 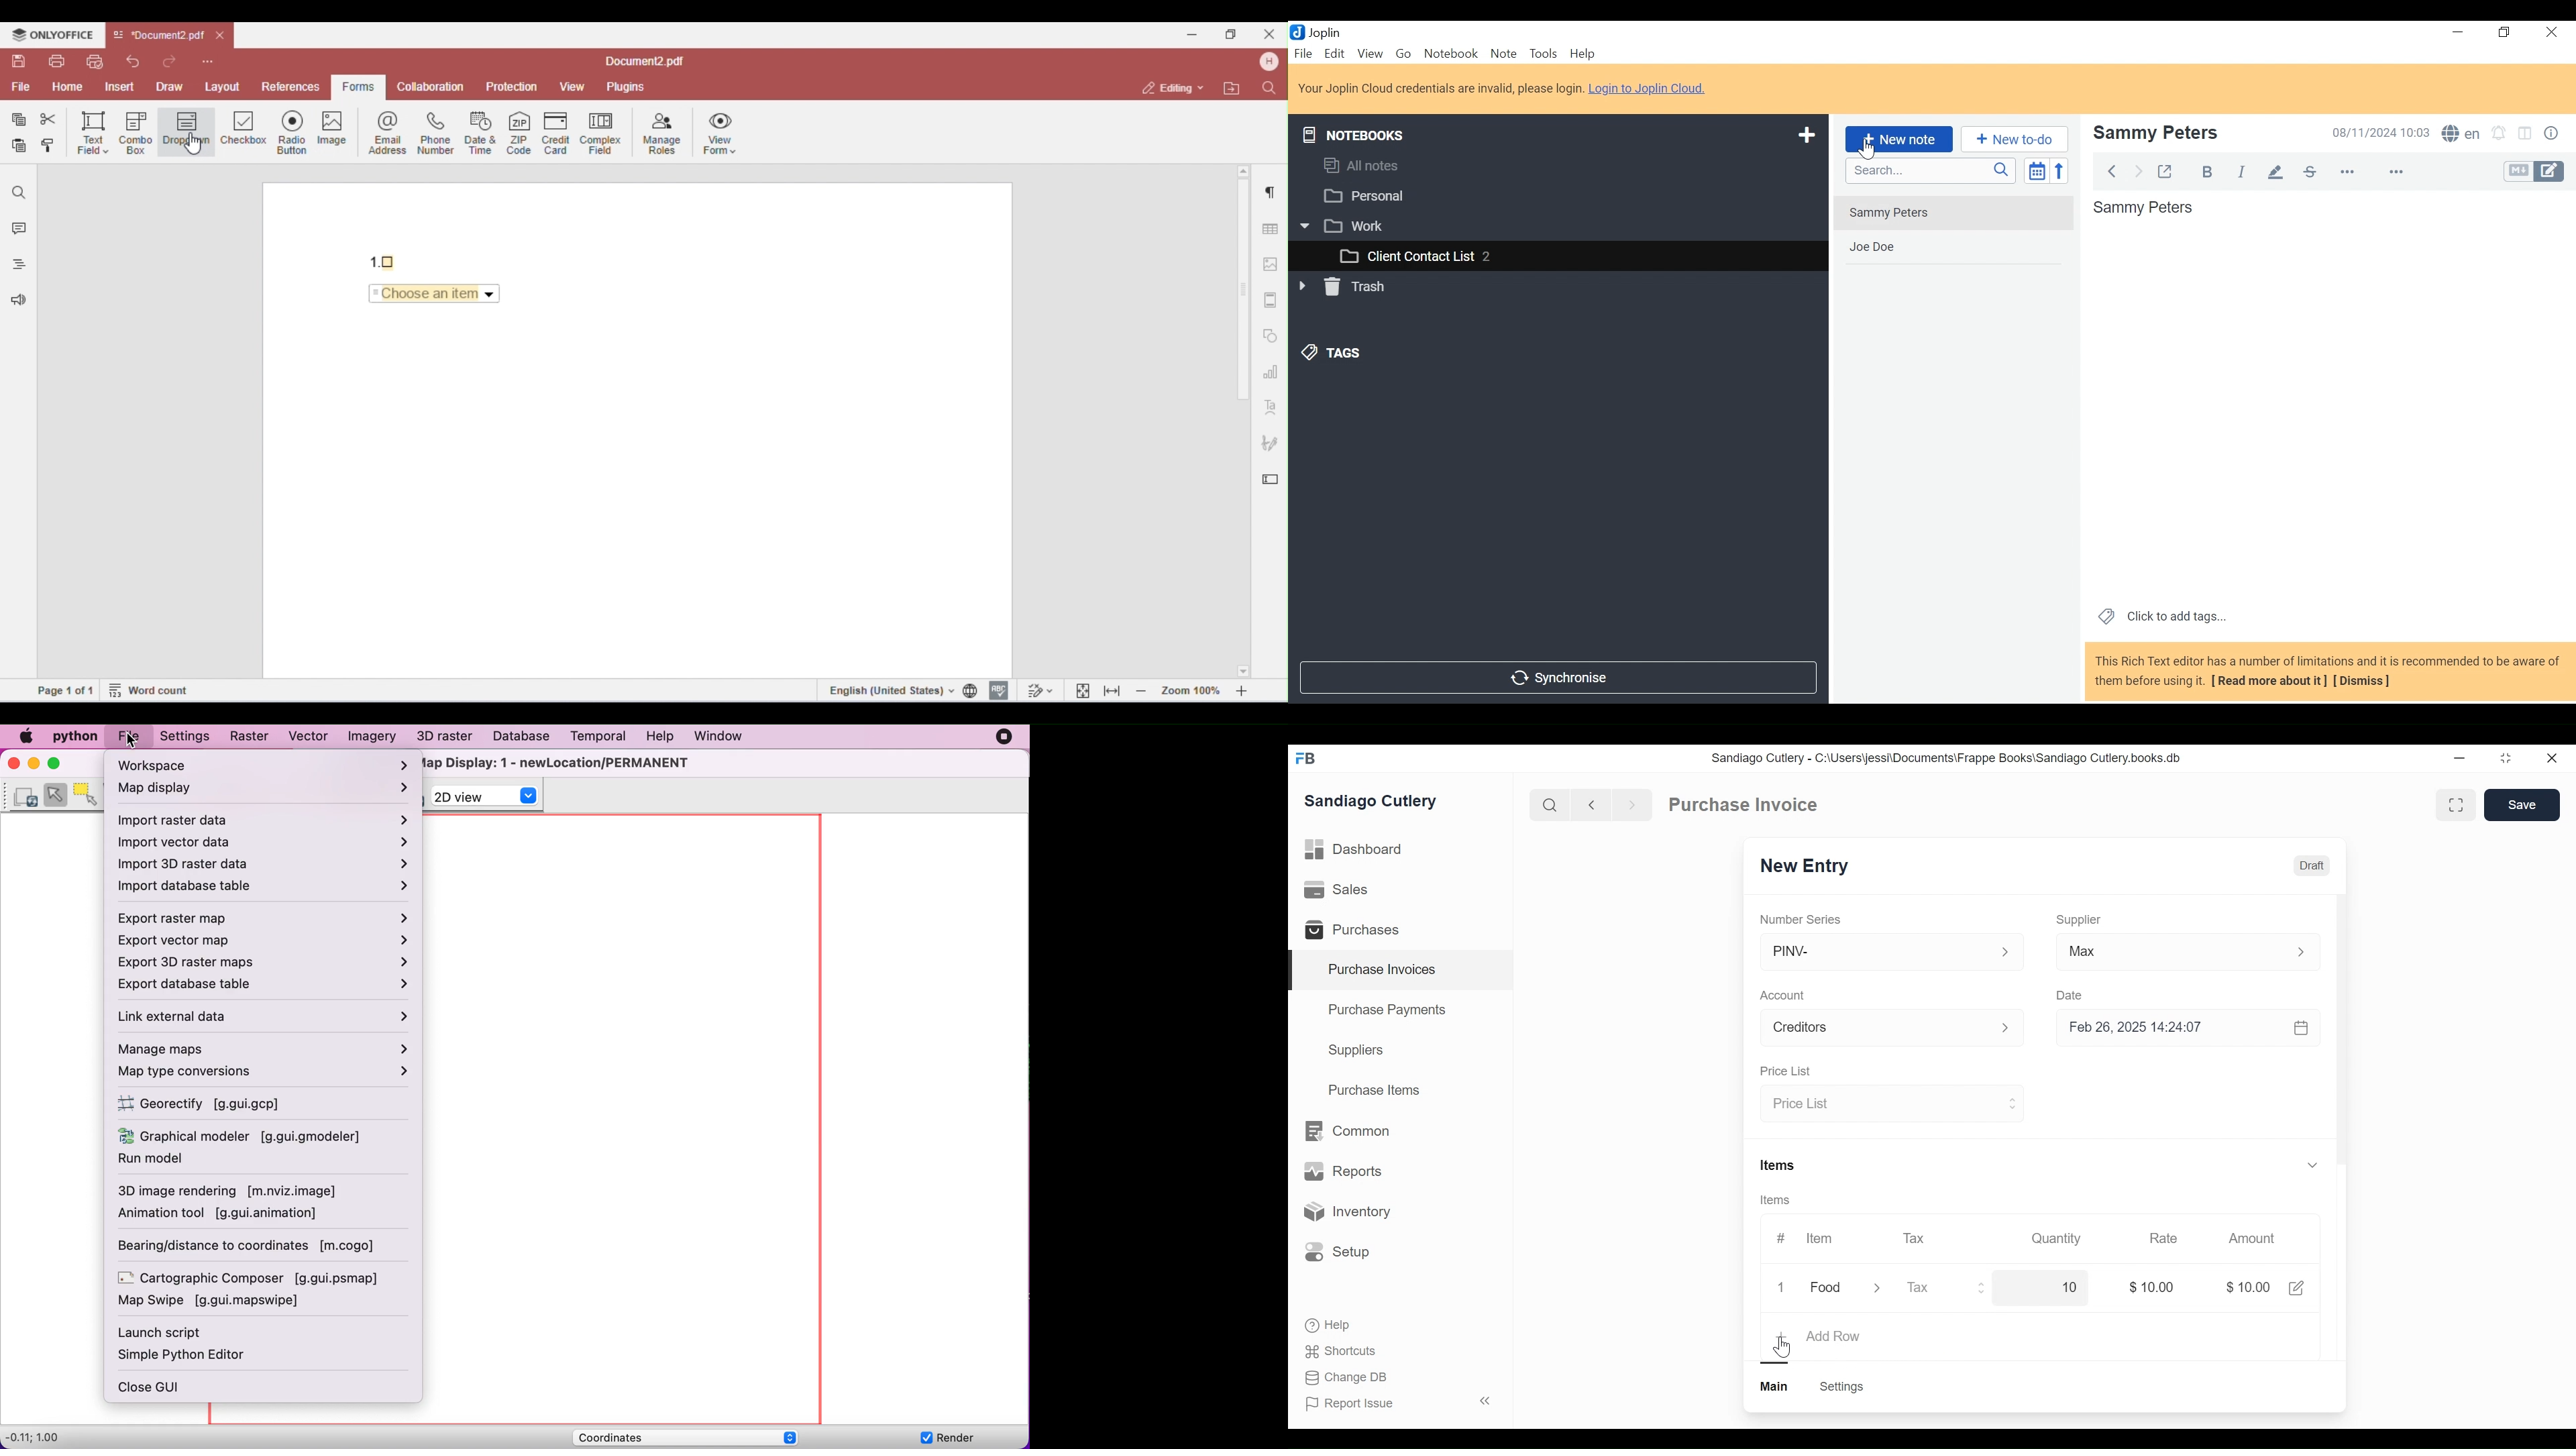 What do you see at coordinates (1953, 248) in the screenshot?
I see `Jon Doe` at bounding box center [1953, 248].